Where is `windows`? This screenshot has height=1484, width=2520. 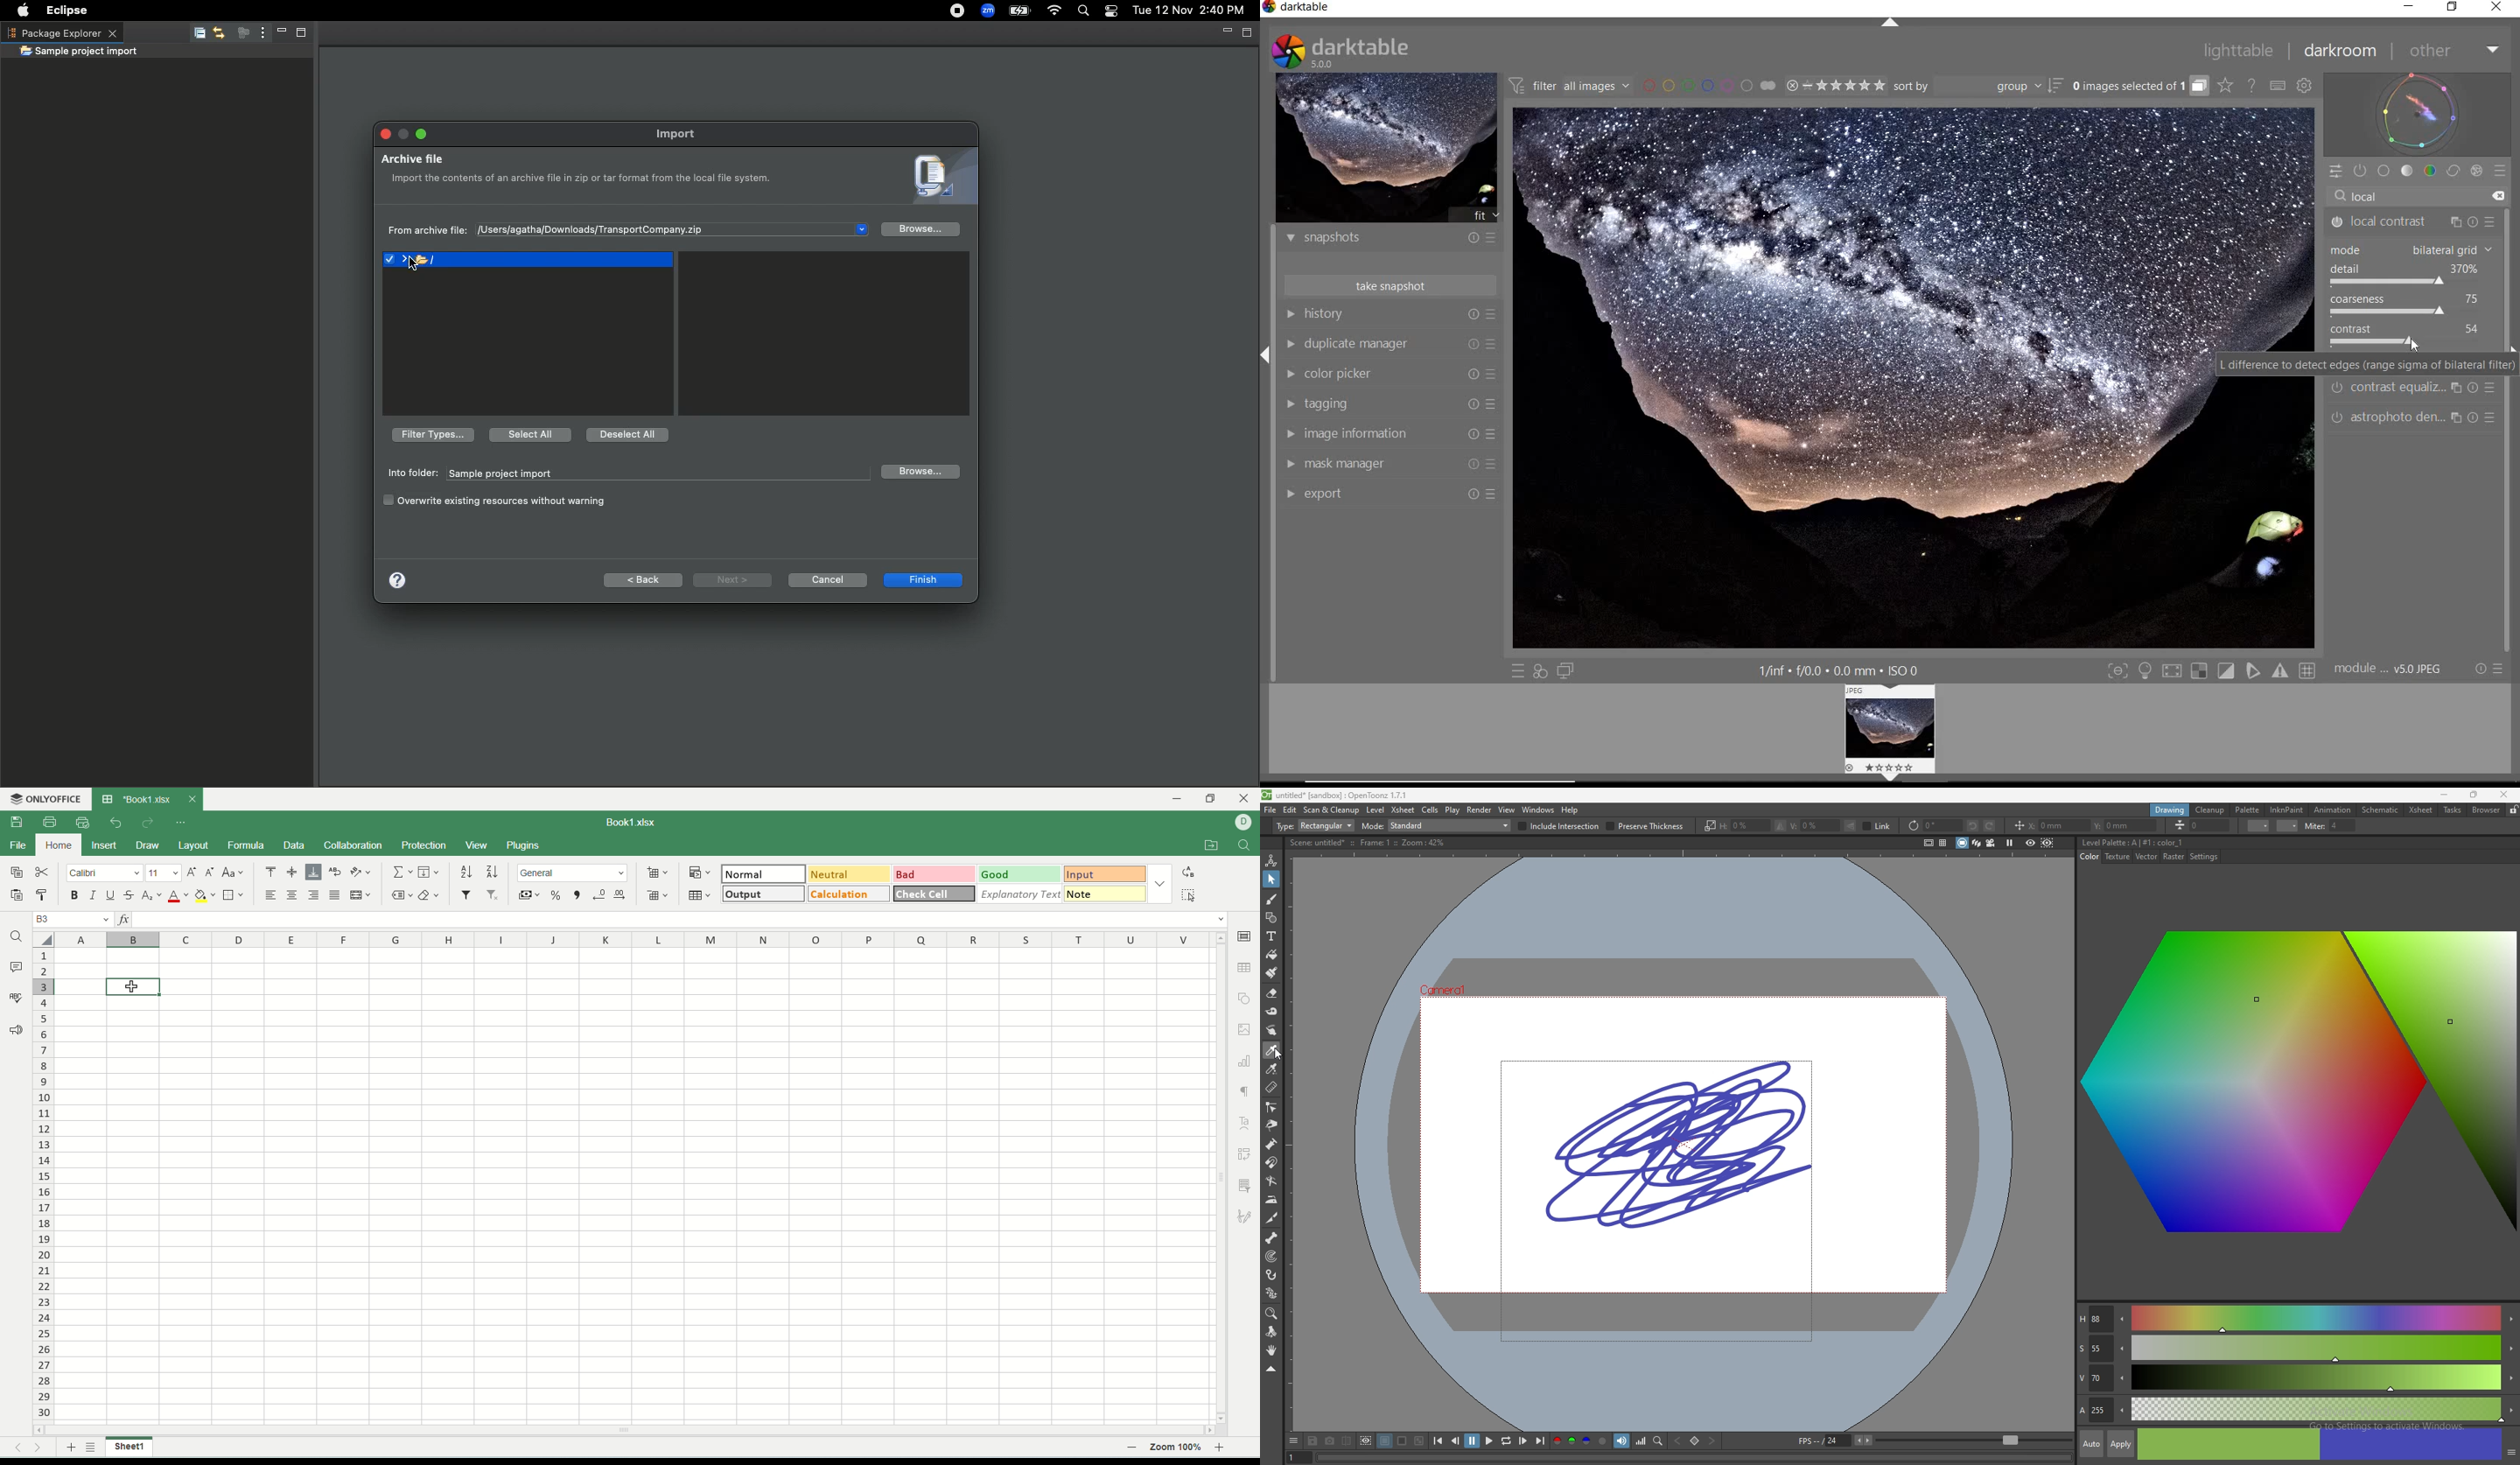
windows is located at coordinates (1538, 809).